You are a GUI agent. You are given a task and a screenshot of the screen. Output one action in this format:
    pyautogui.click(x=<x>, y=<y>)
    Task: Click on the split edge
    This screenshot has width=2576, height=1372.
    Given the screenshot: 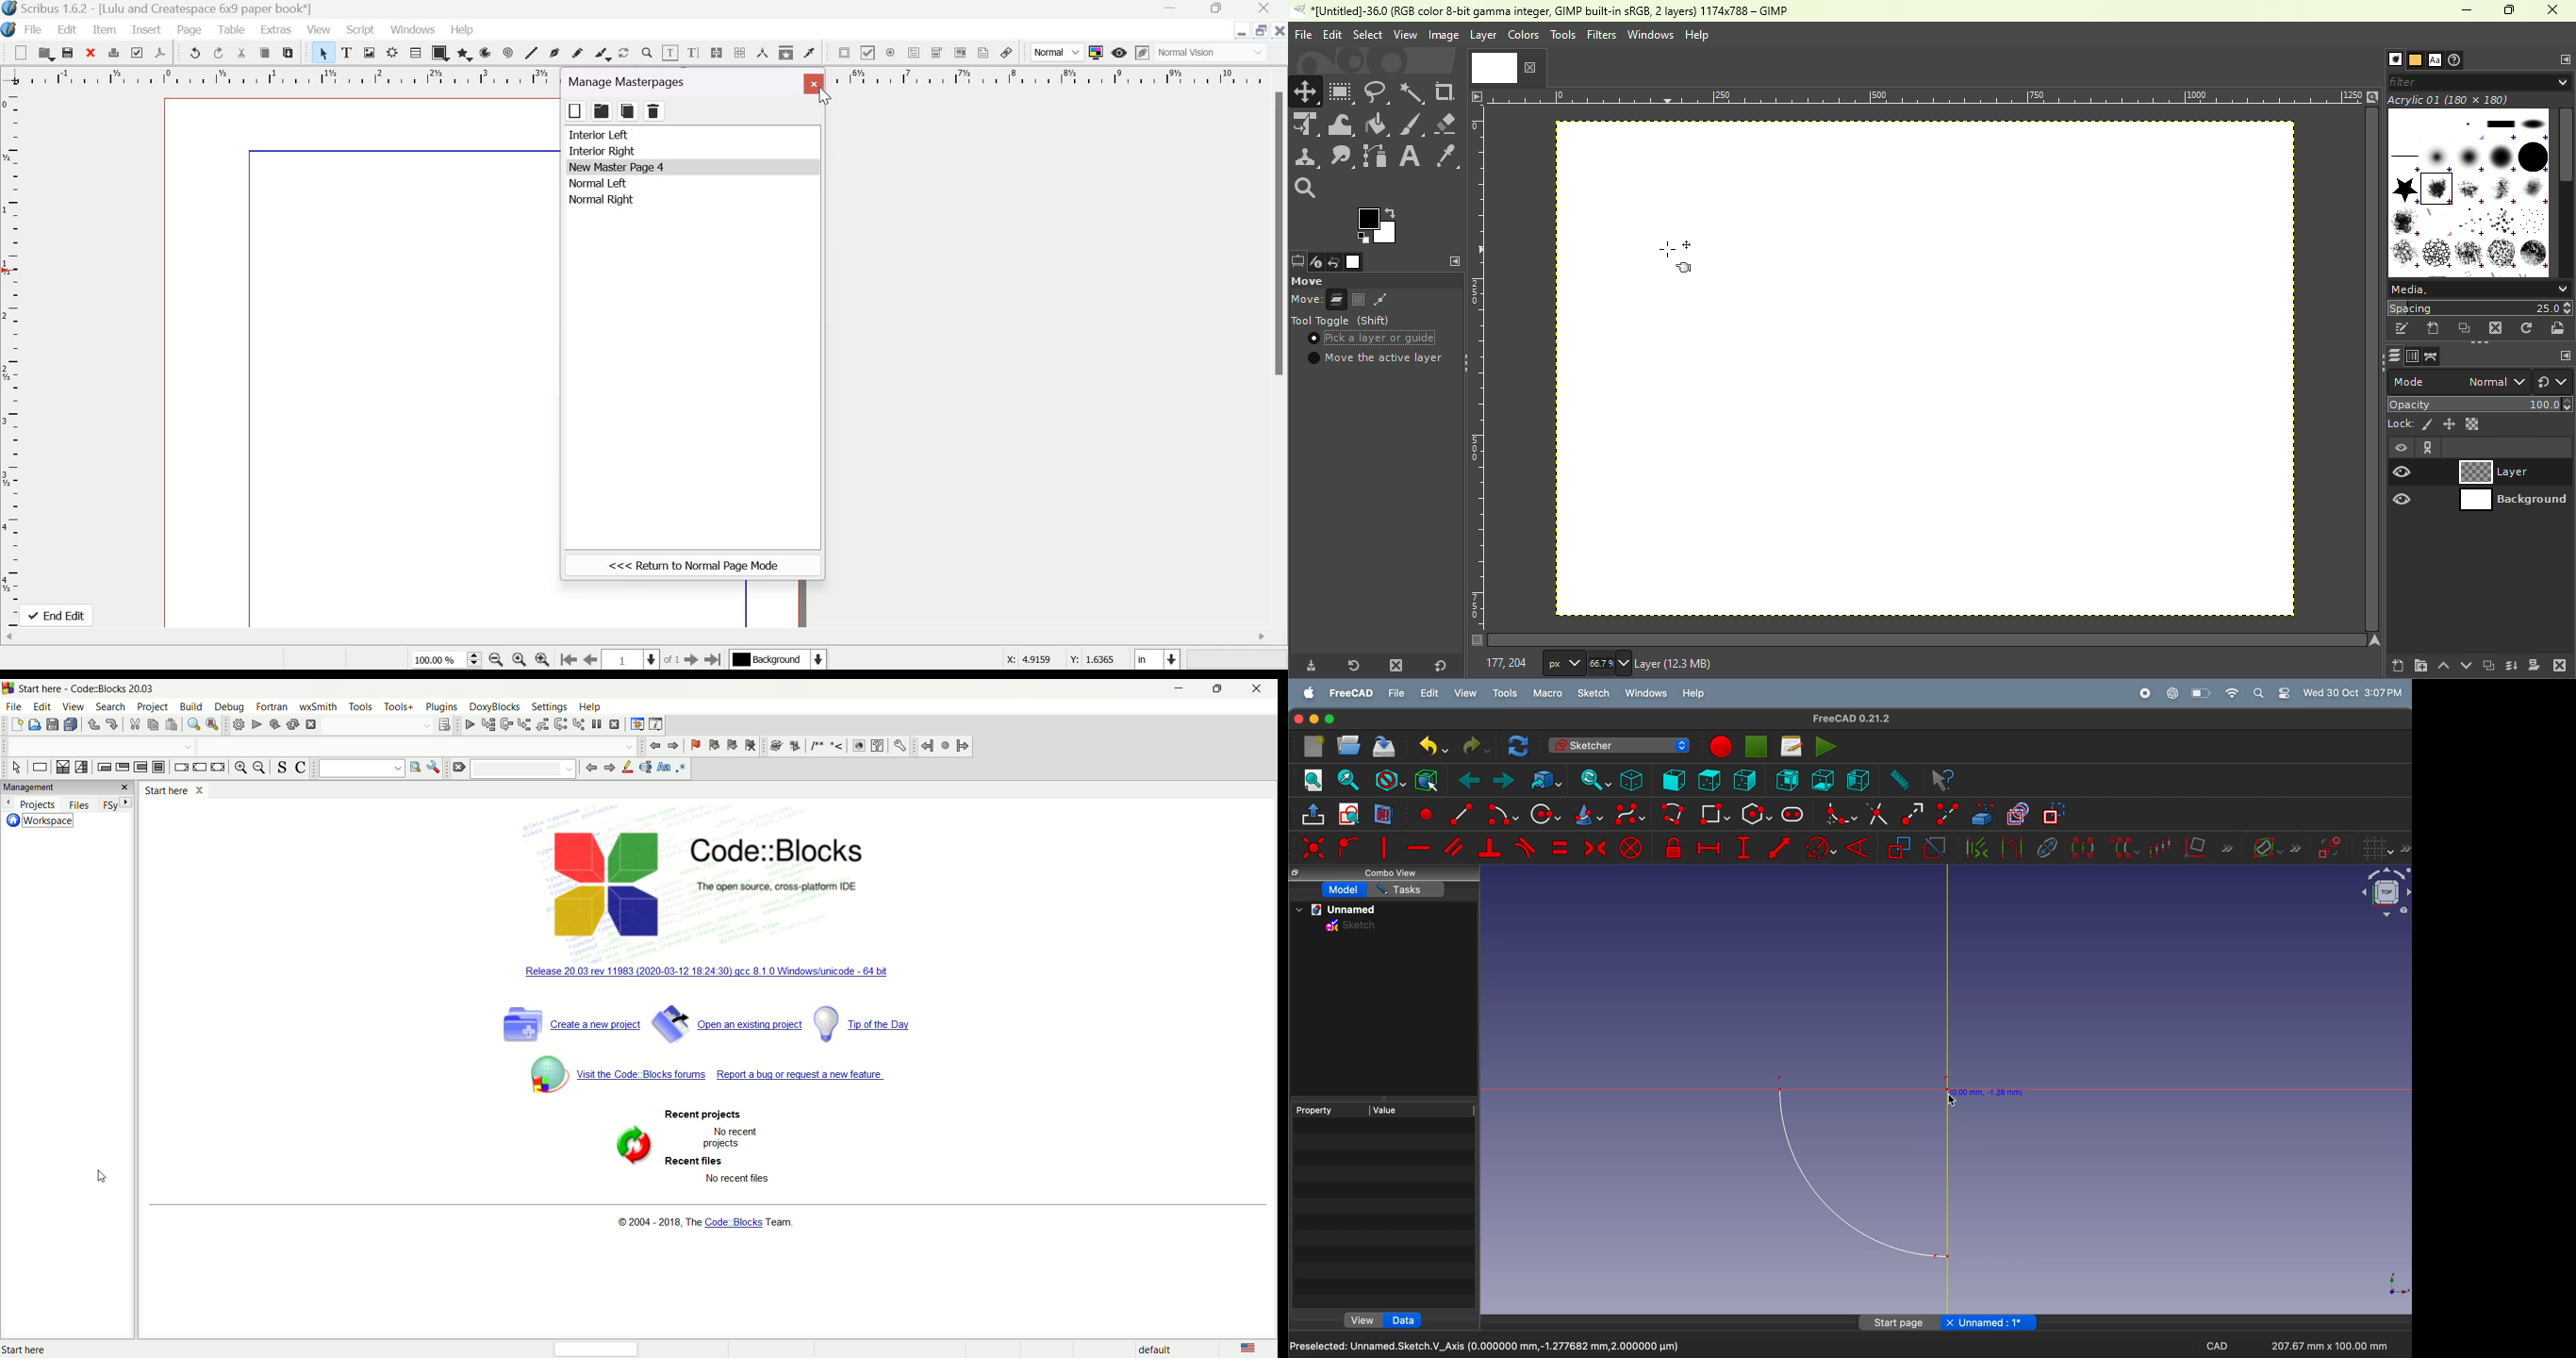 What is the action you would take?
    pyautogui.click(x=1949, y=812)
    